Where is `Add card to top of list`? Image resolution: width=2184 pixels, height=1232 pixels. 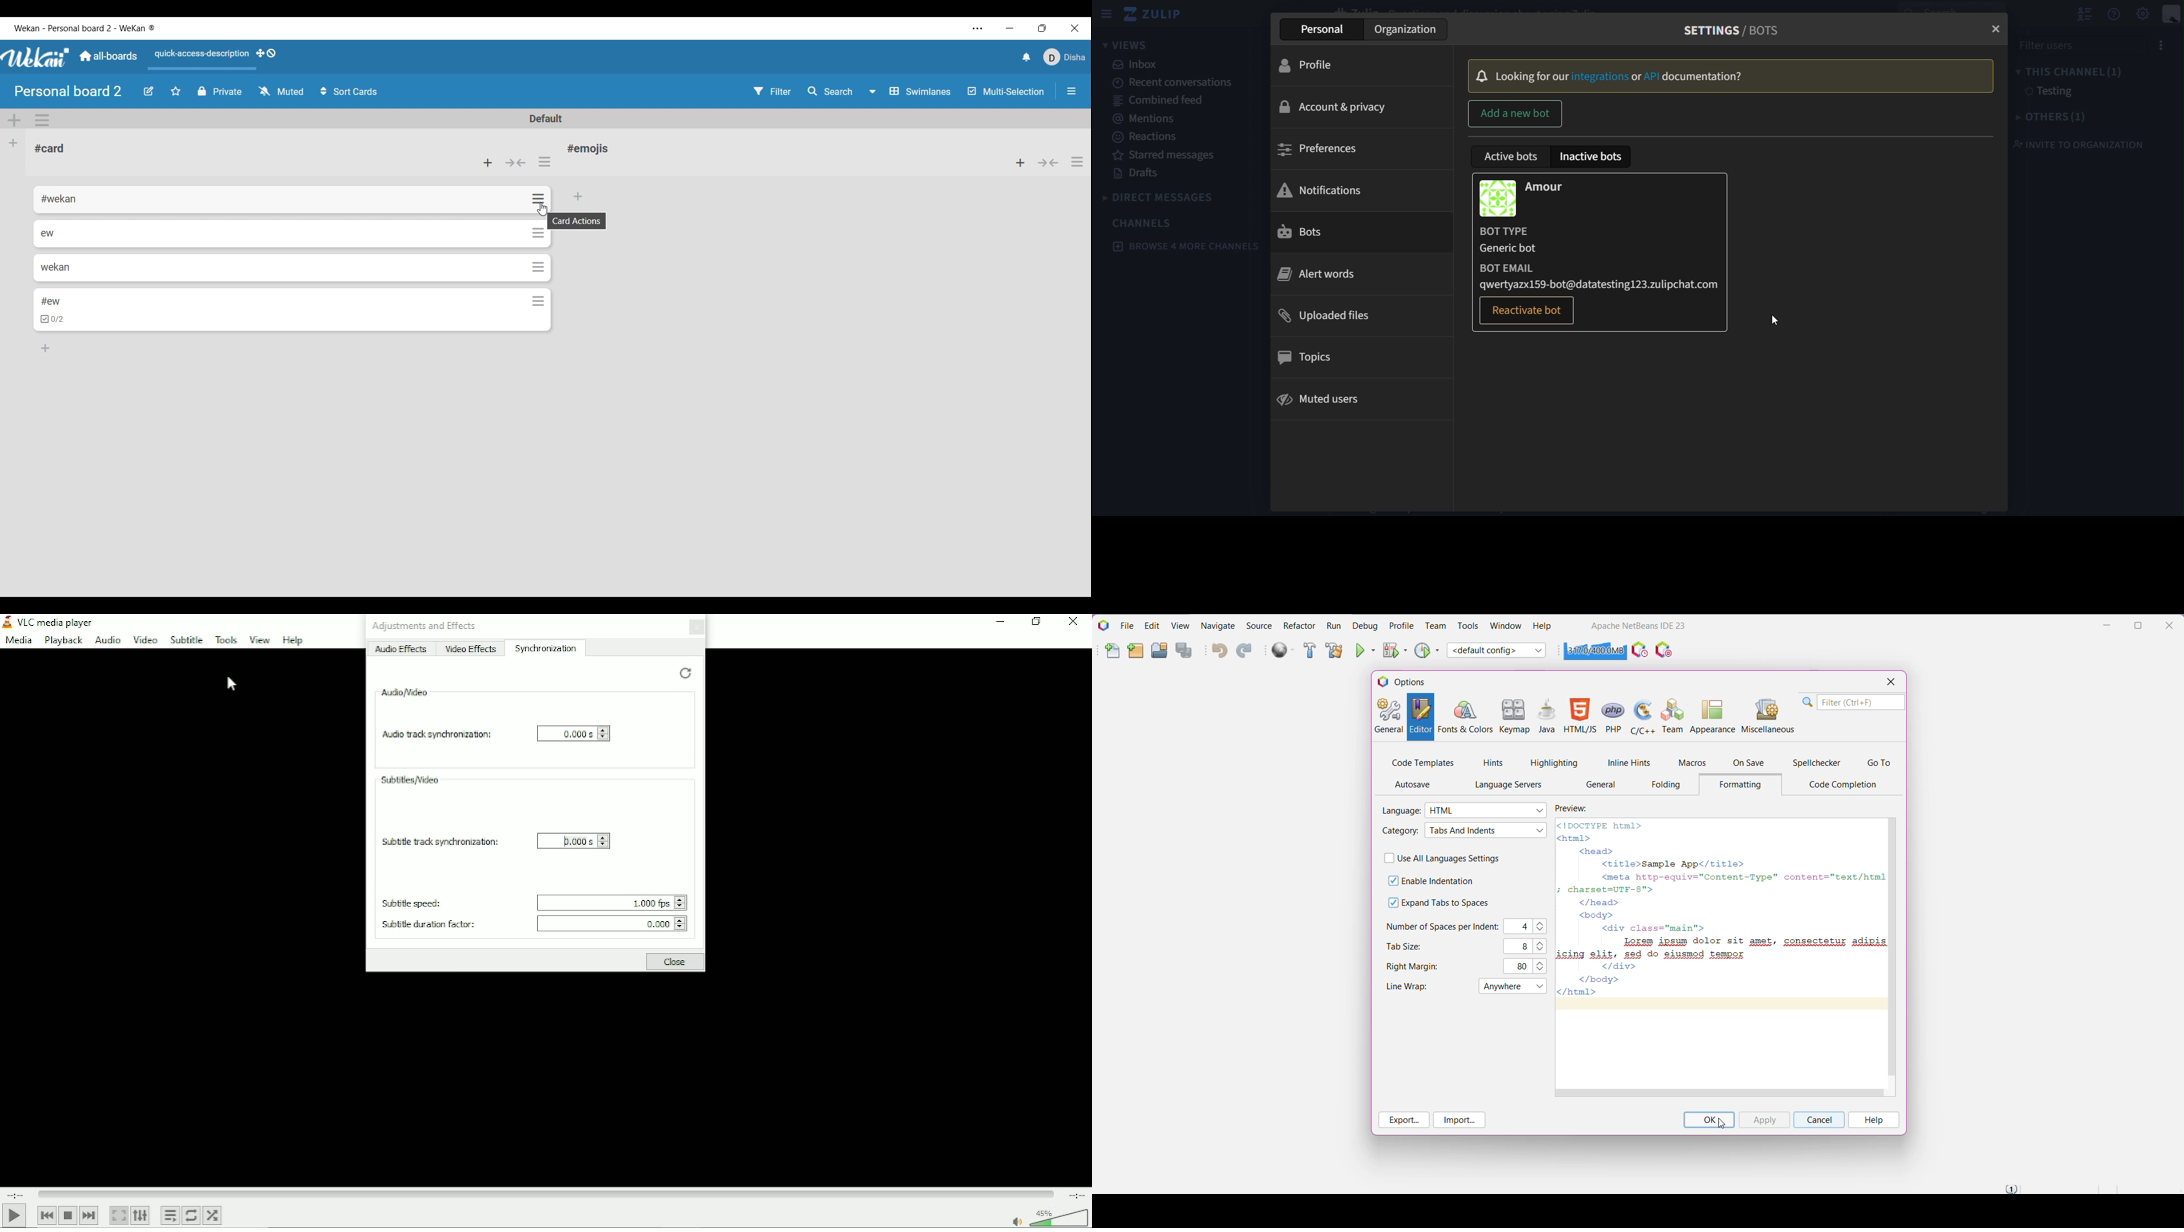
Add card to top of list is located at coordinates (488, 163).